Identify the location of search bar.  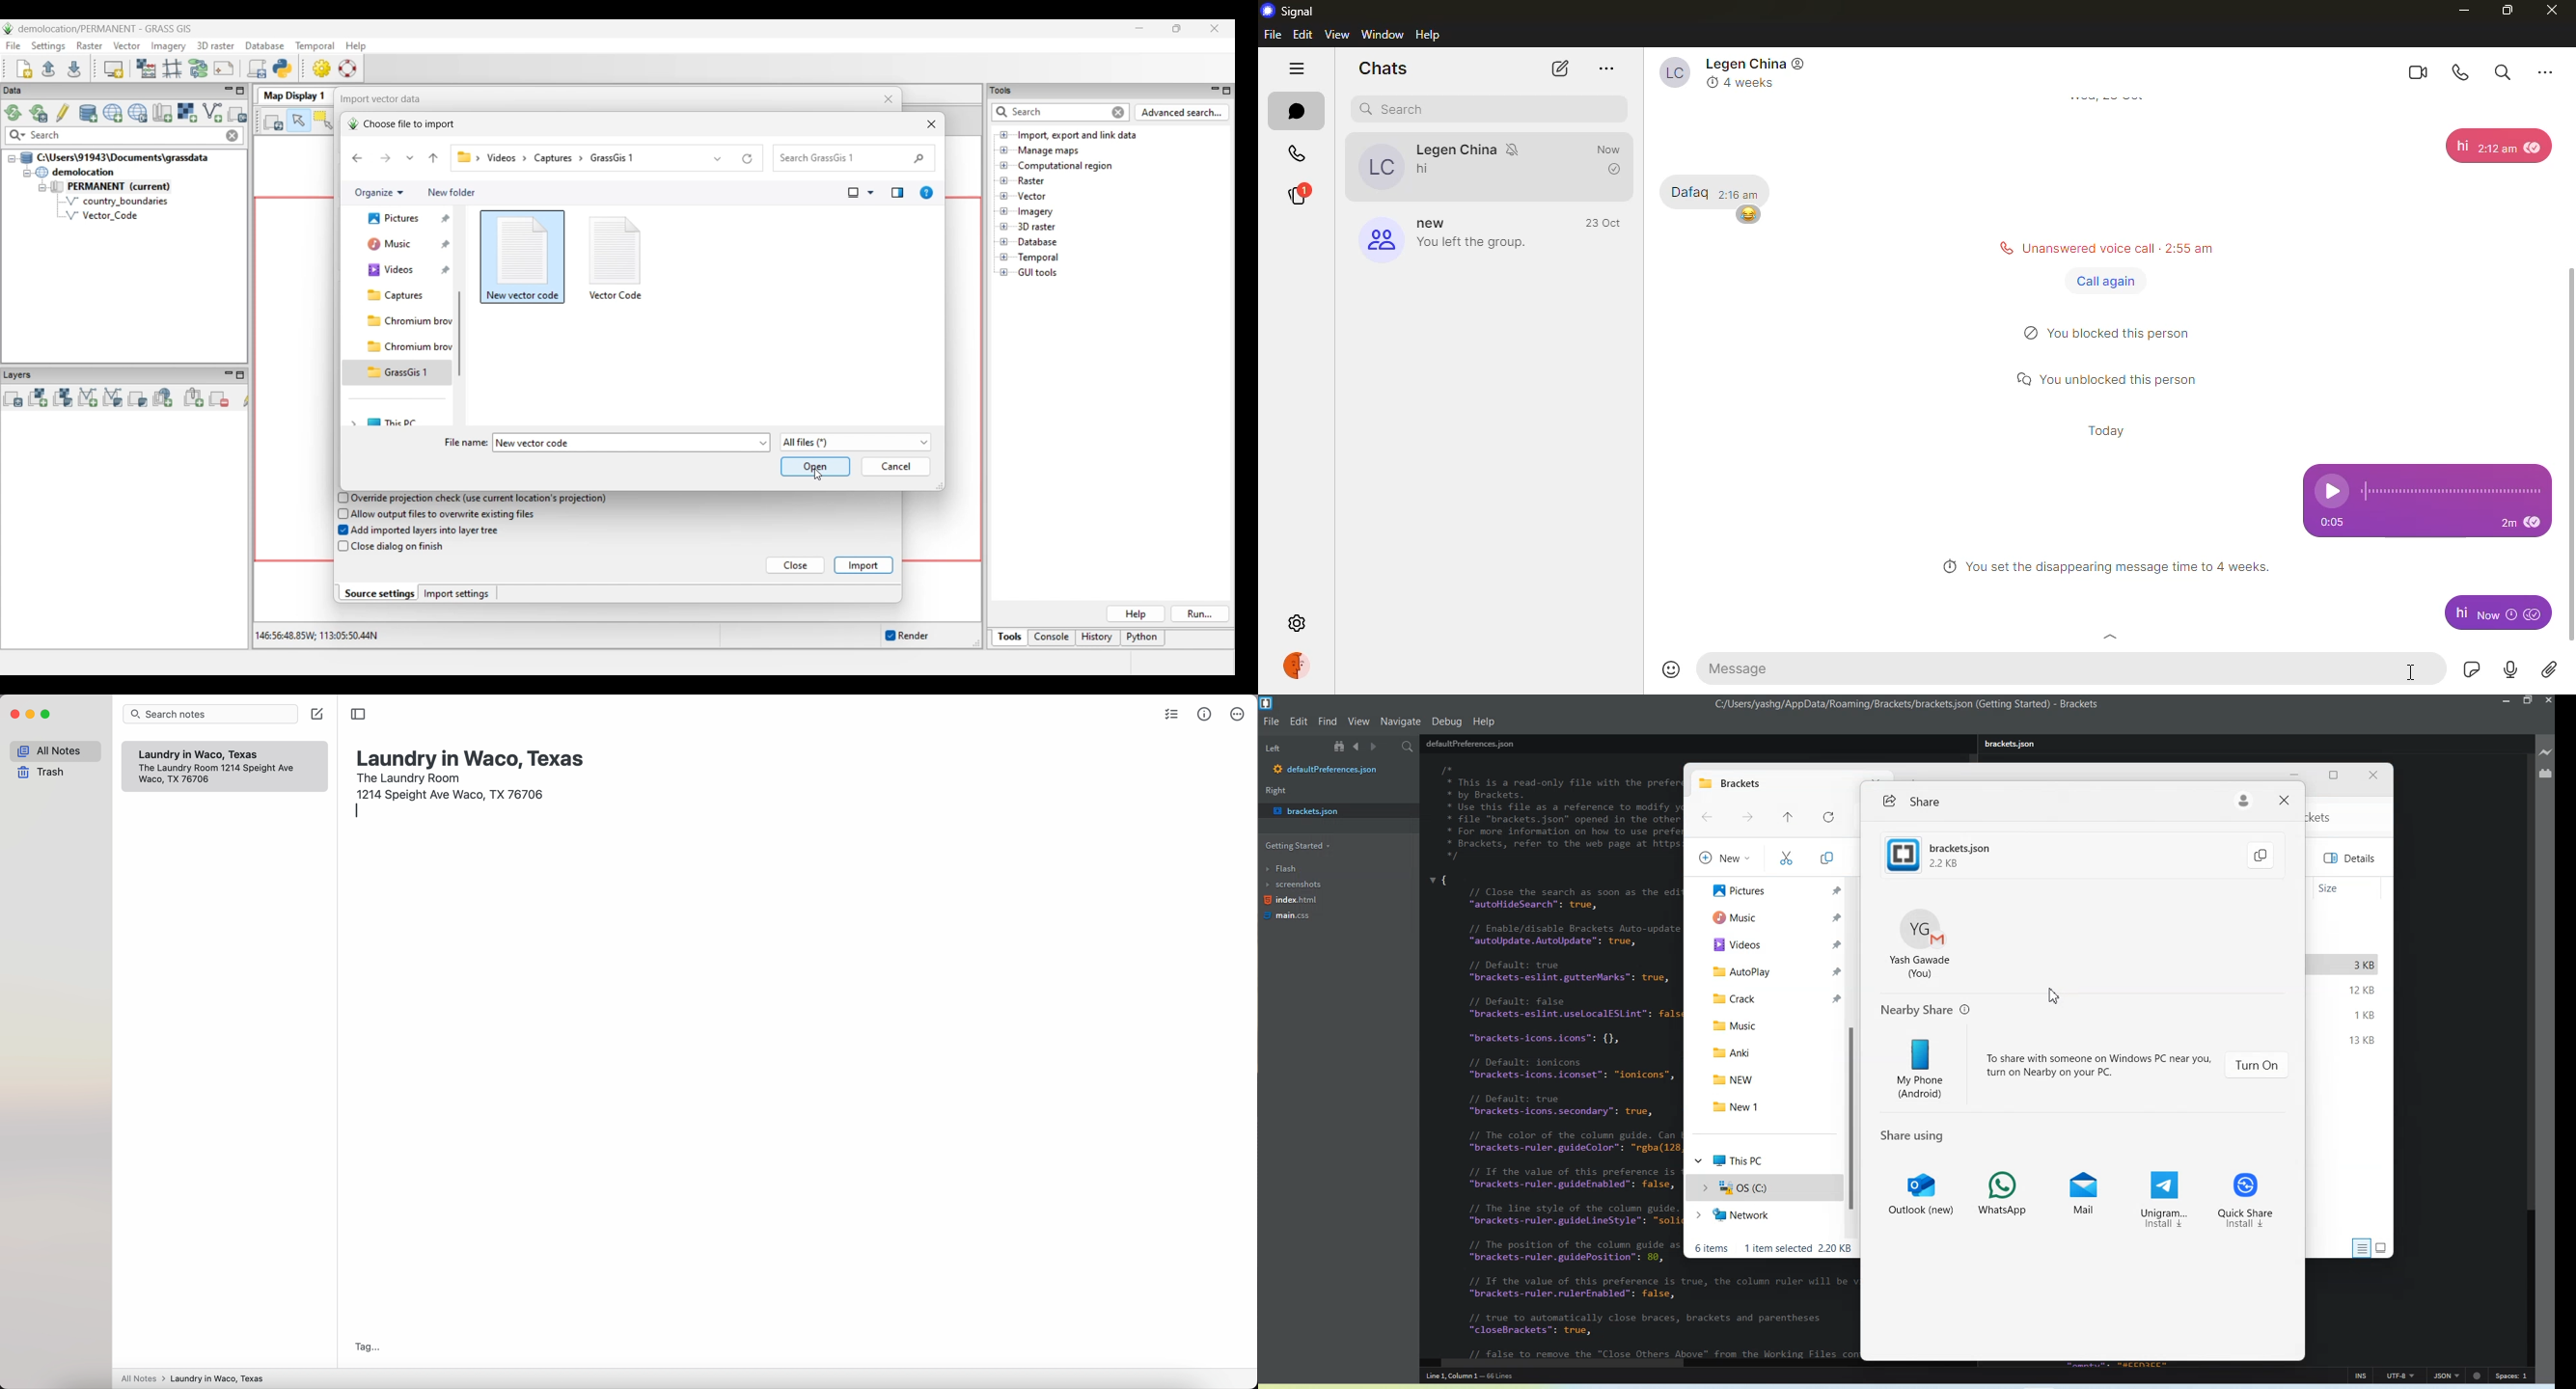
(212, 715).